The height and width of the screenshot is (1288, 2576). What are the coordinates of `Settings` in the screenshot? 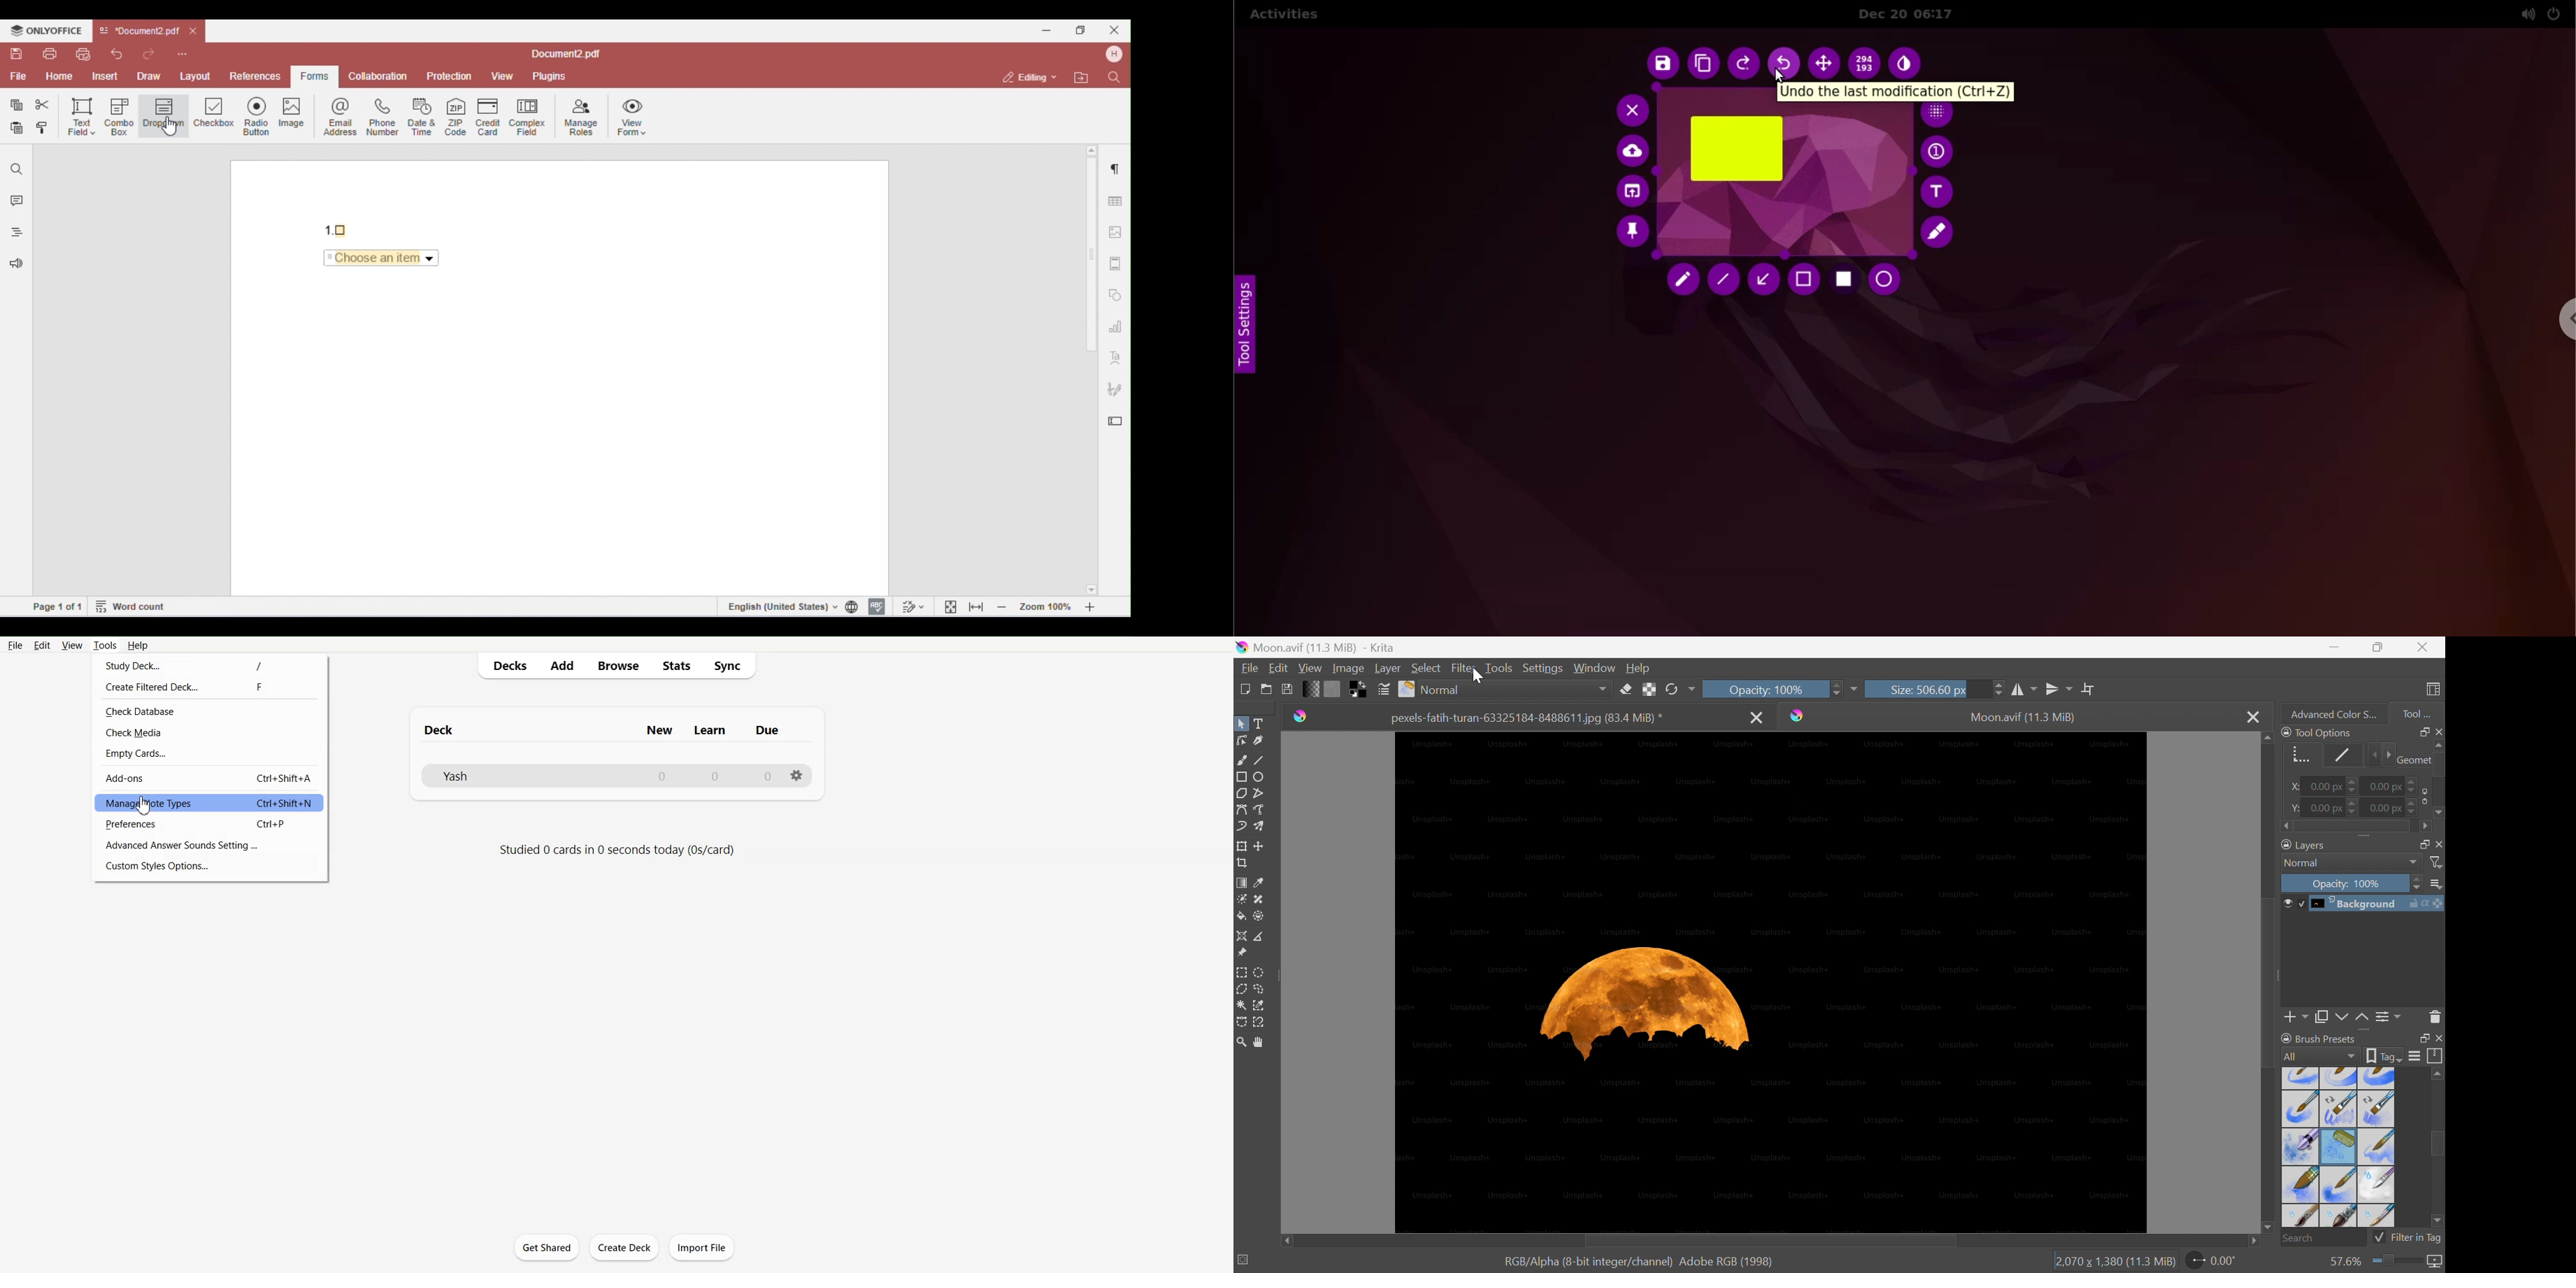 It's located at (798, 775).